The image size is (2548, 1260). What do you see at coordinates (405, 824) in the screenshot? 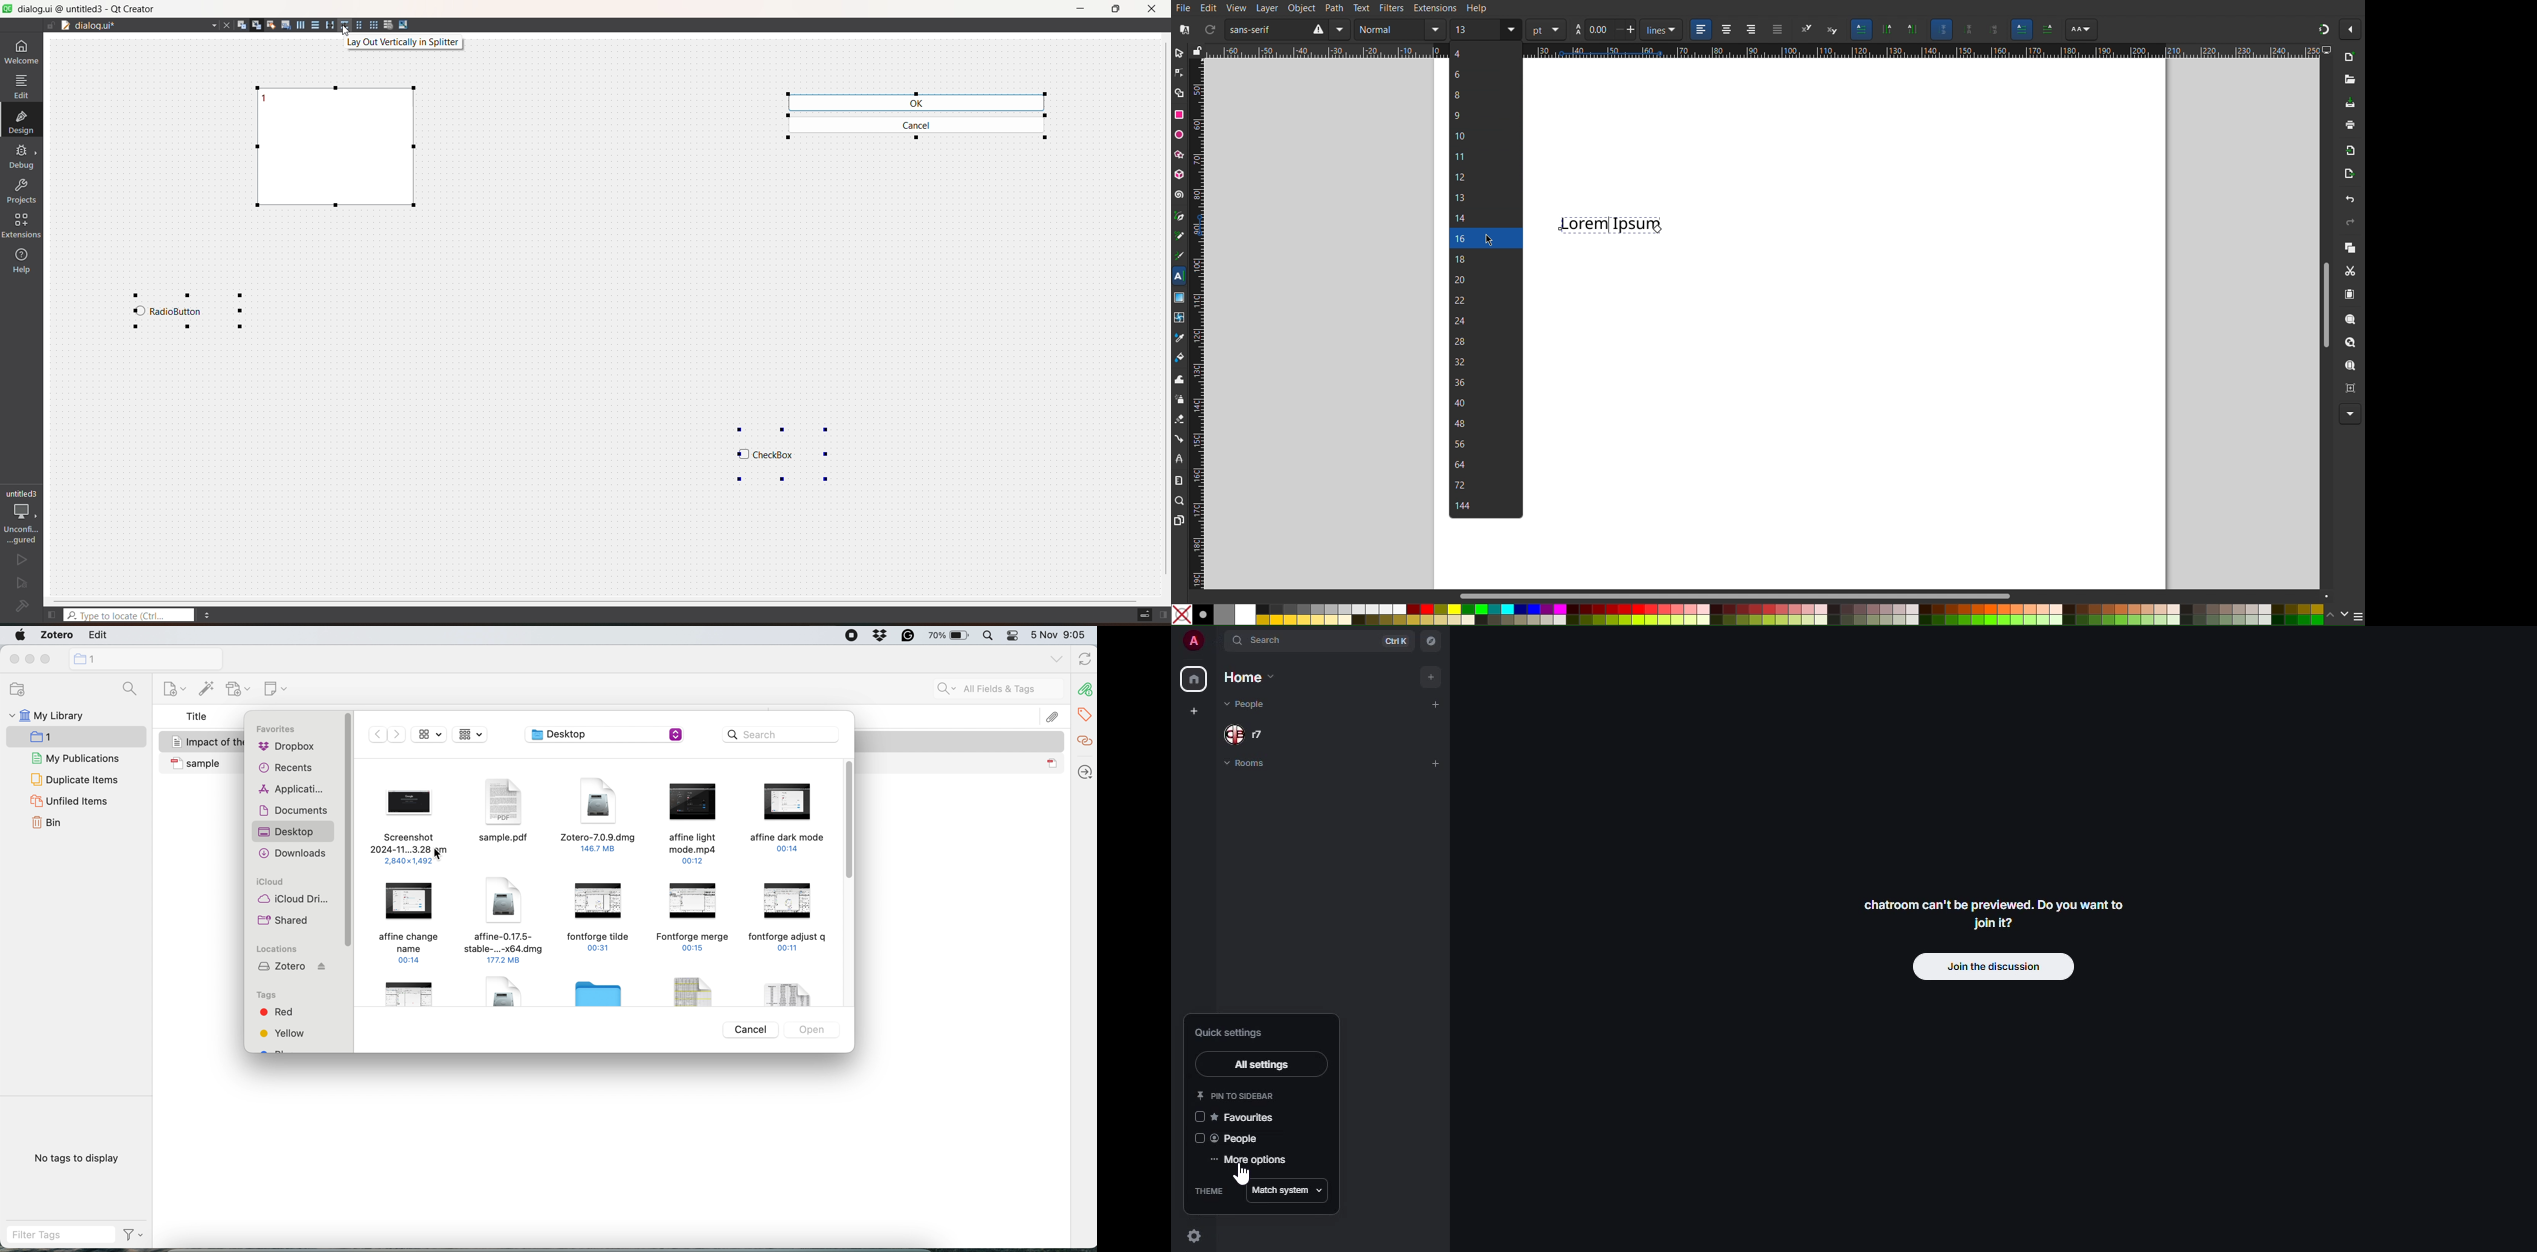
I see `web screenshot to attach` at bounding box center [405, 824].